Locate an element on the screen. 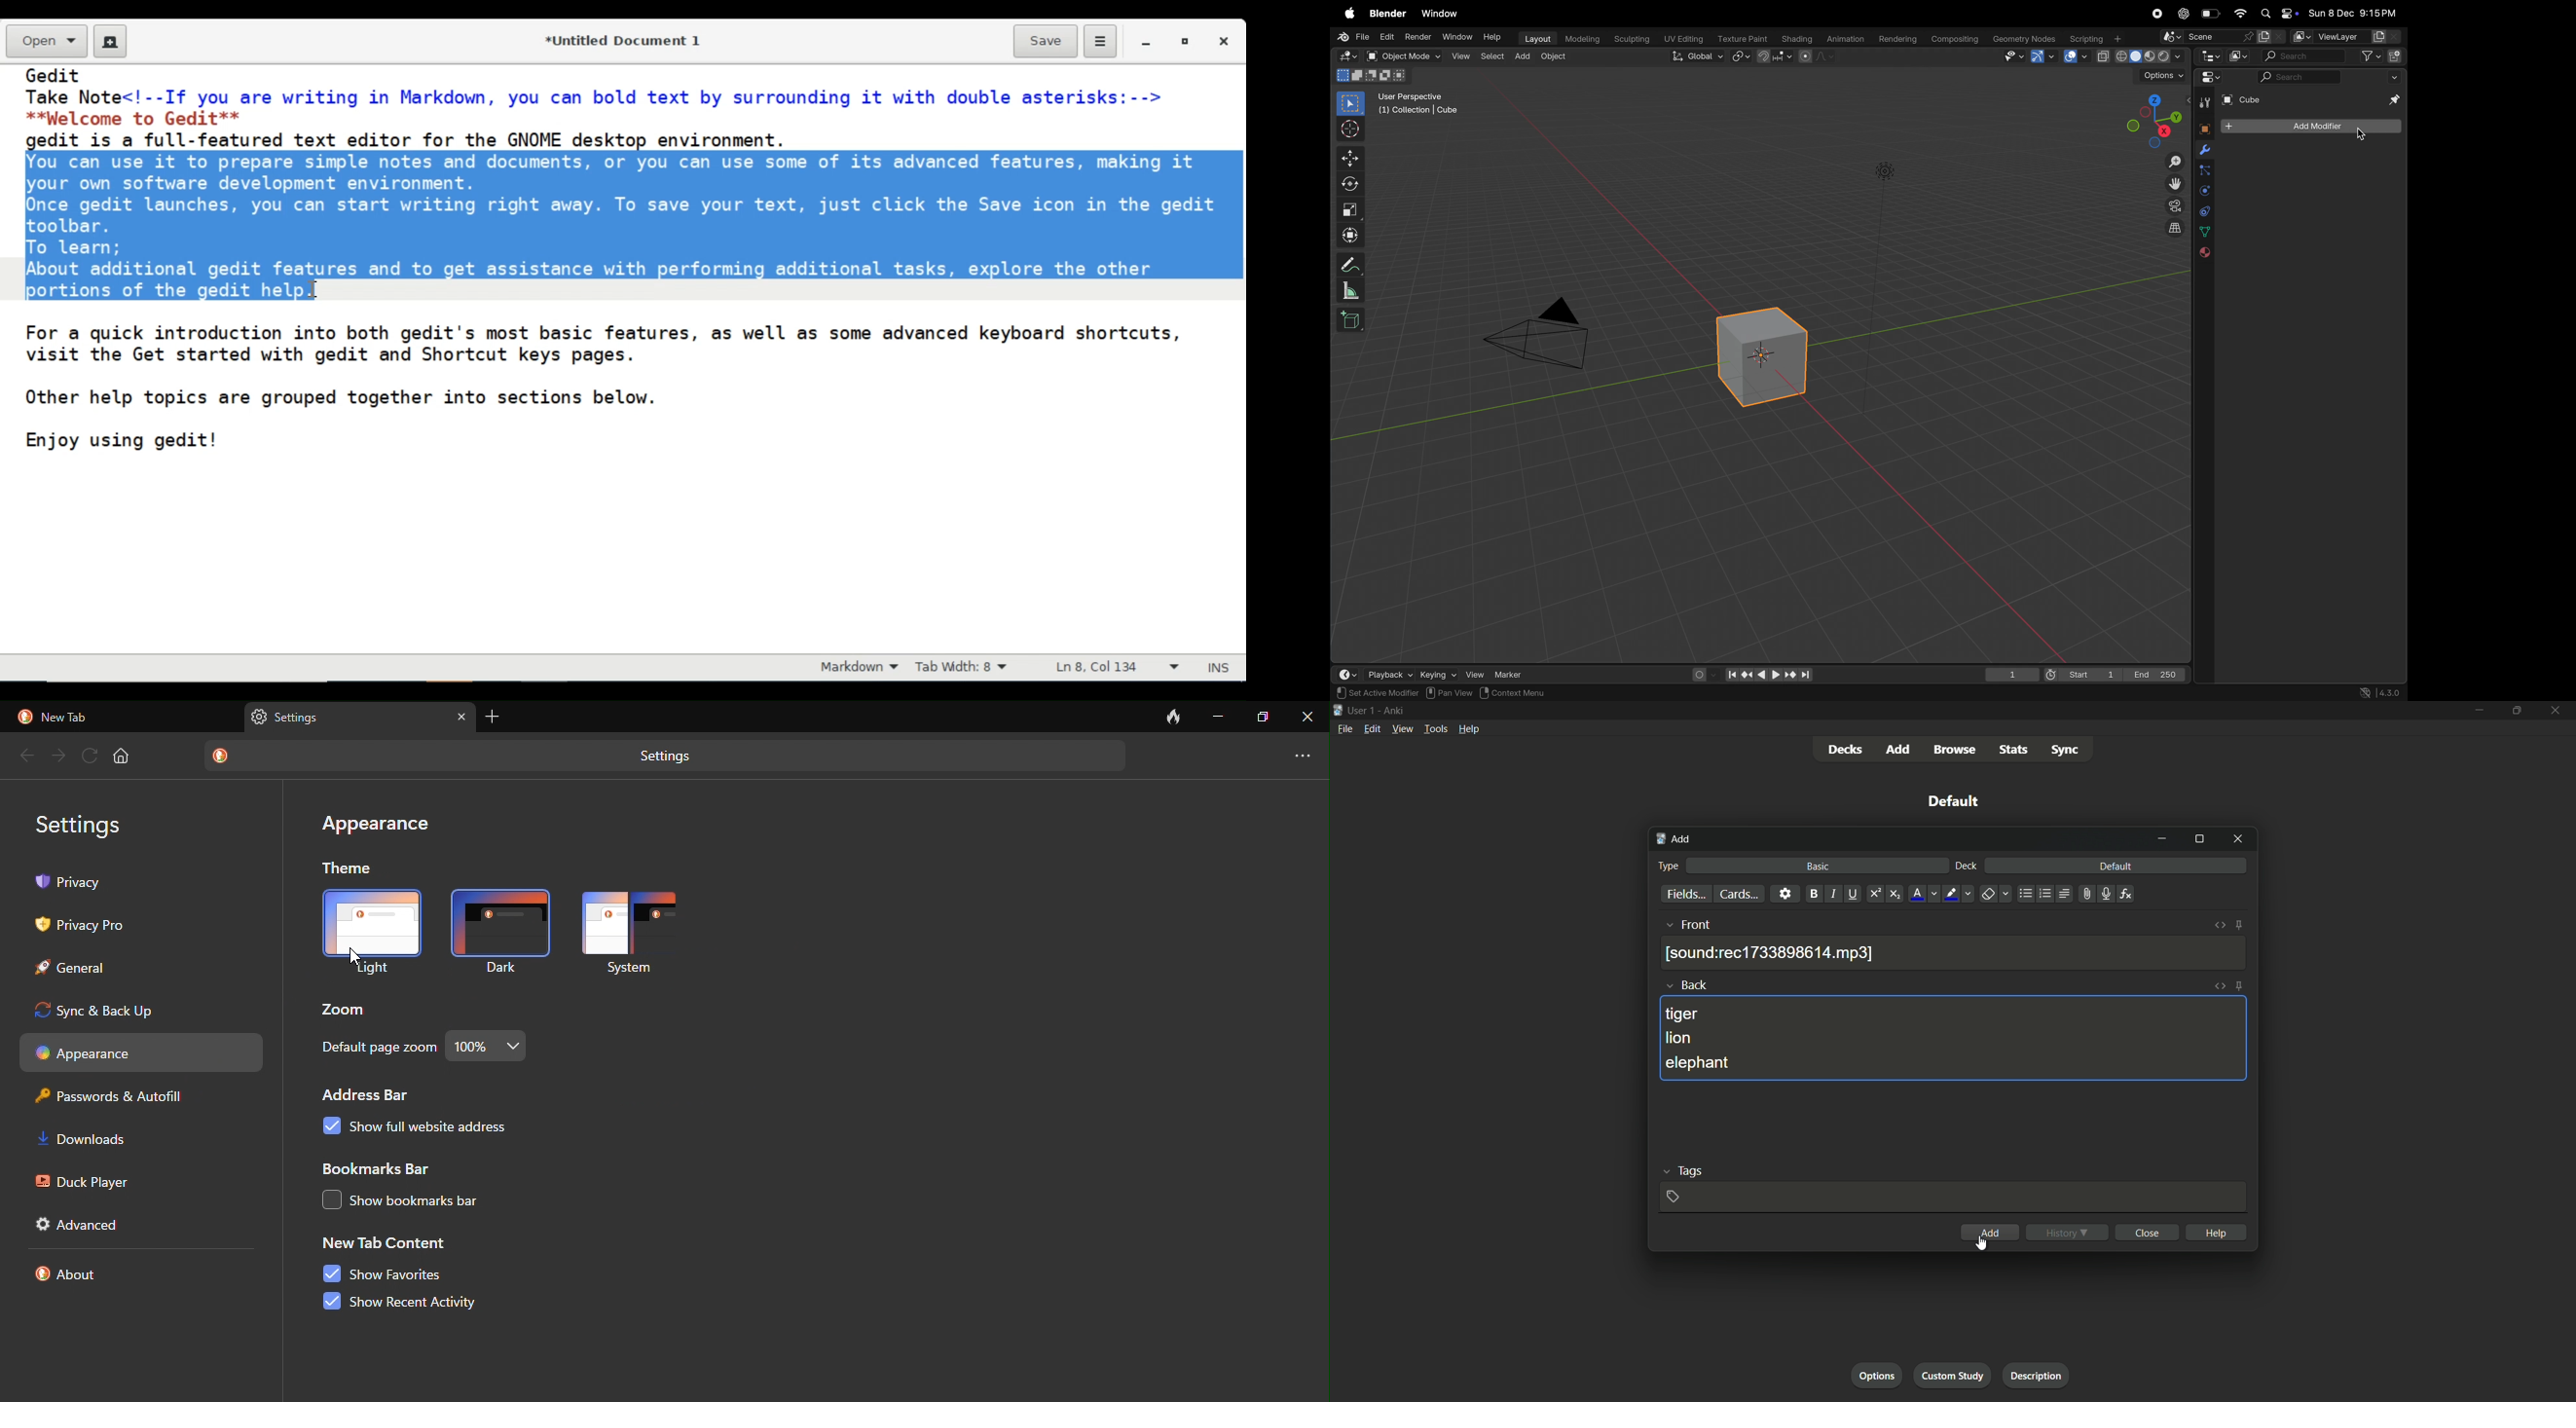  front is located at coordinates (1697, 925).